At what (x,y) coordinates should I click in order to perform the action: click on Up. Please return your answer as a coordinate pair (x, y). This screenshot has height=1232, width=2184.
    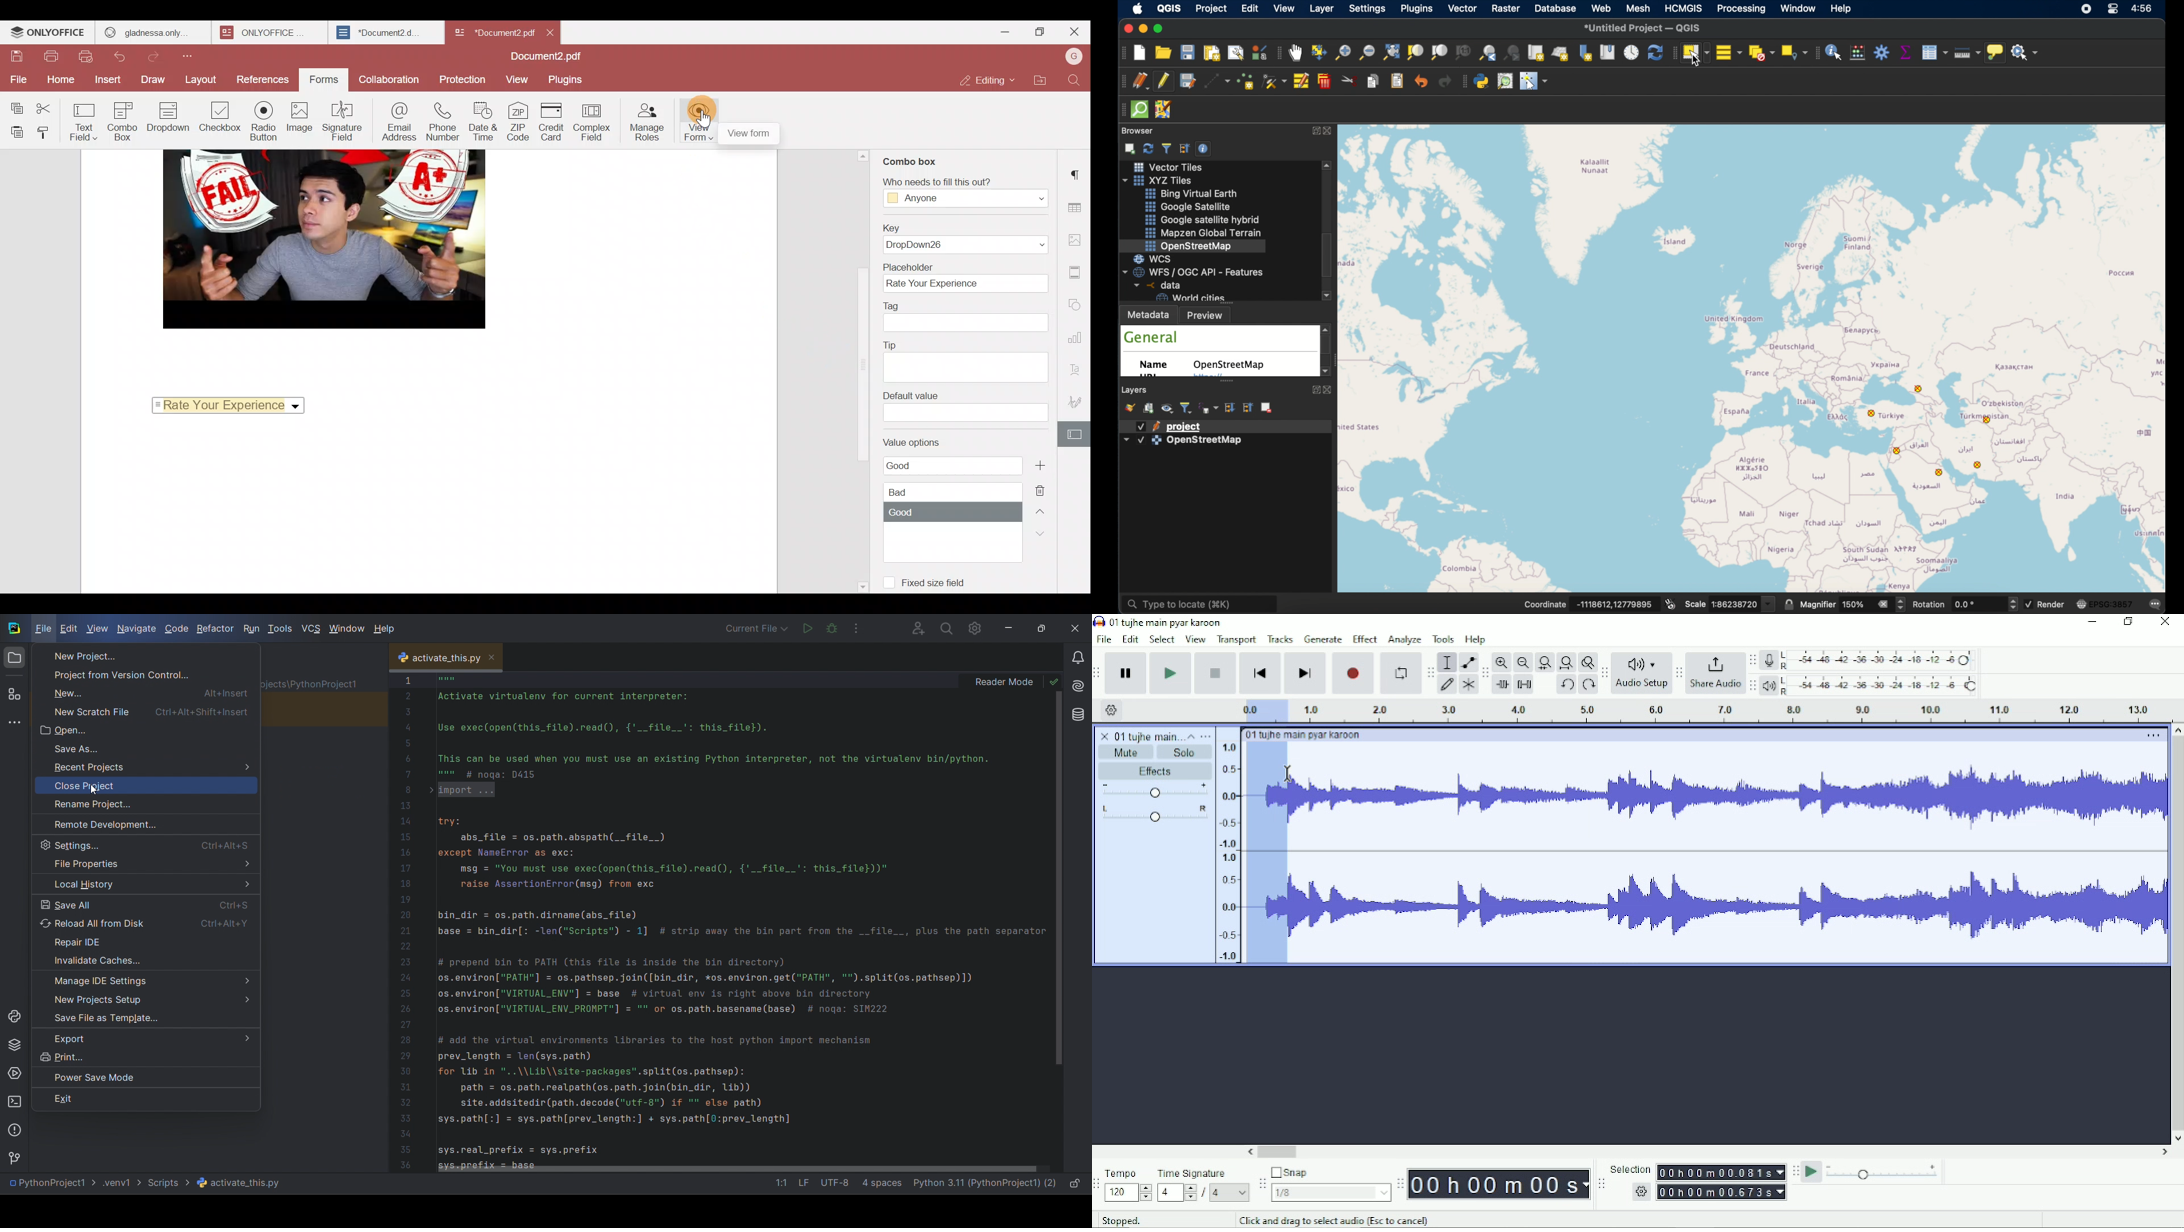
    Looking at the image, I should click on (1042, 515).